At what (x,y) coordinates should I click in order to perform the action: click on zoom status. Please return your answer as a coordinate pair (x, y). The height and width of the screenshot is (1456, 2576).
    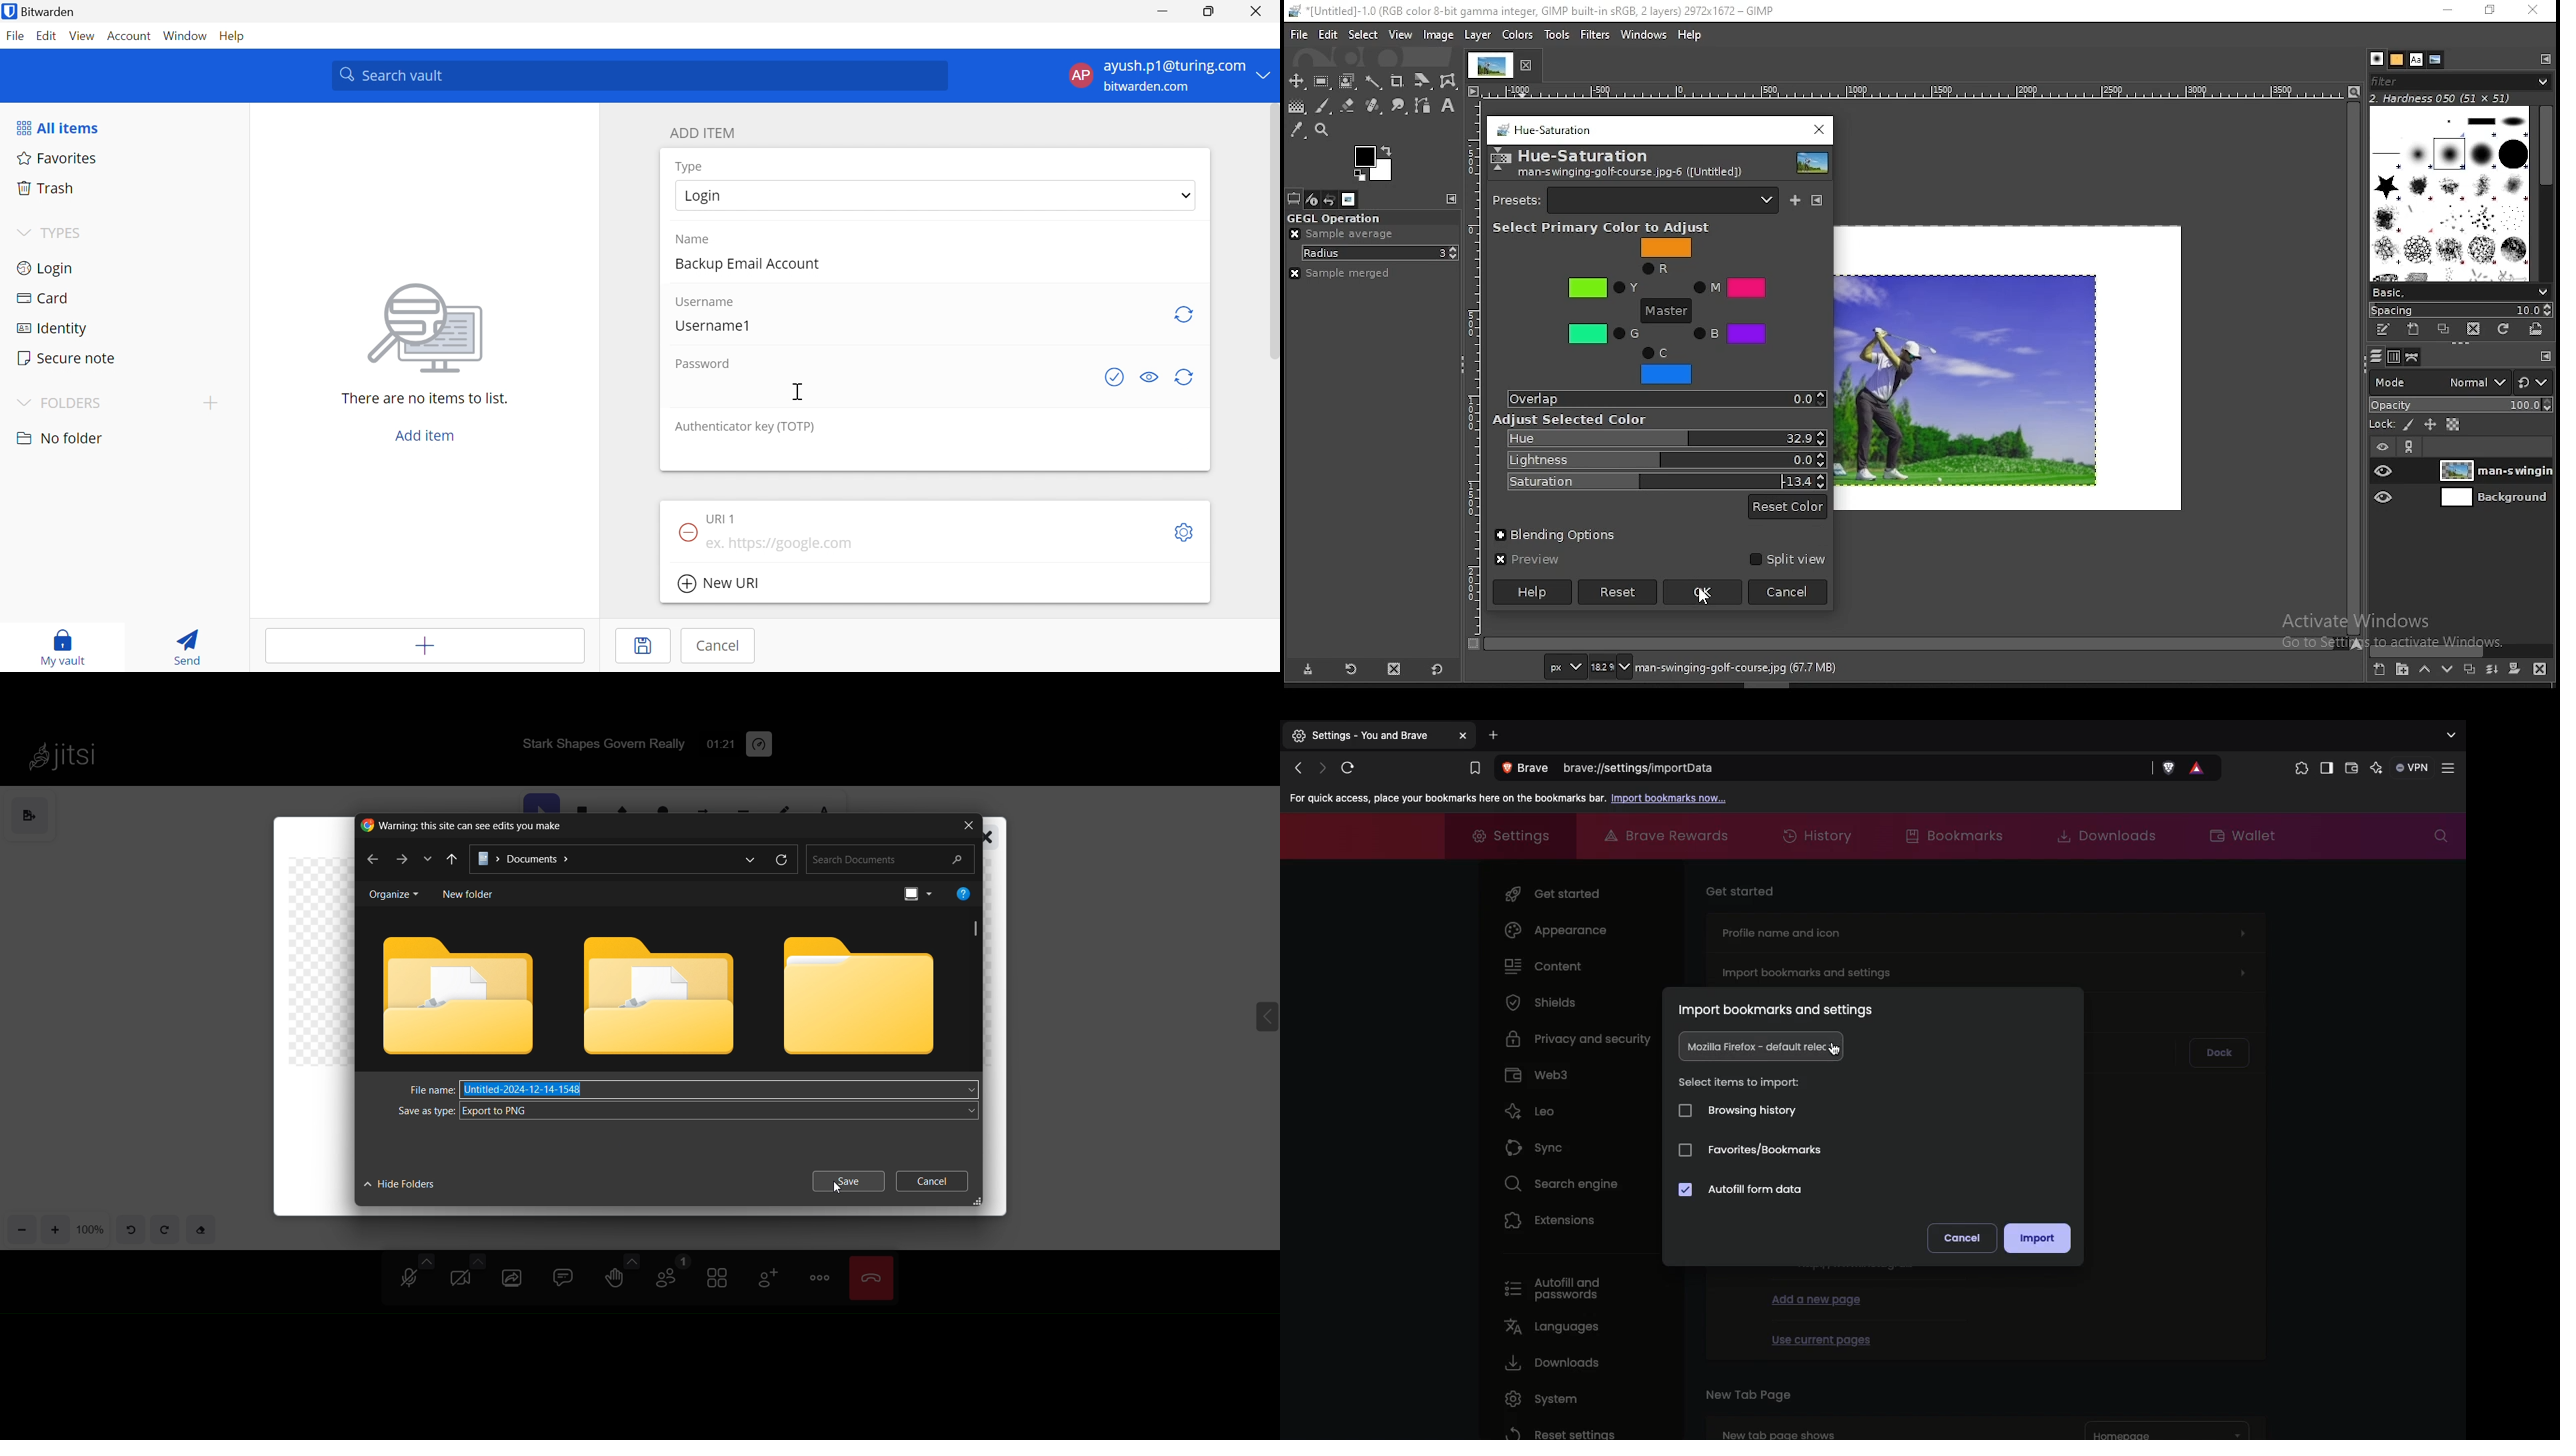
    Looking at the image, I should click on (1611, 667).